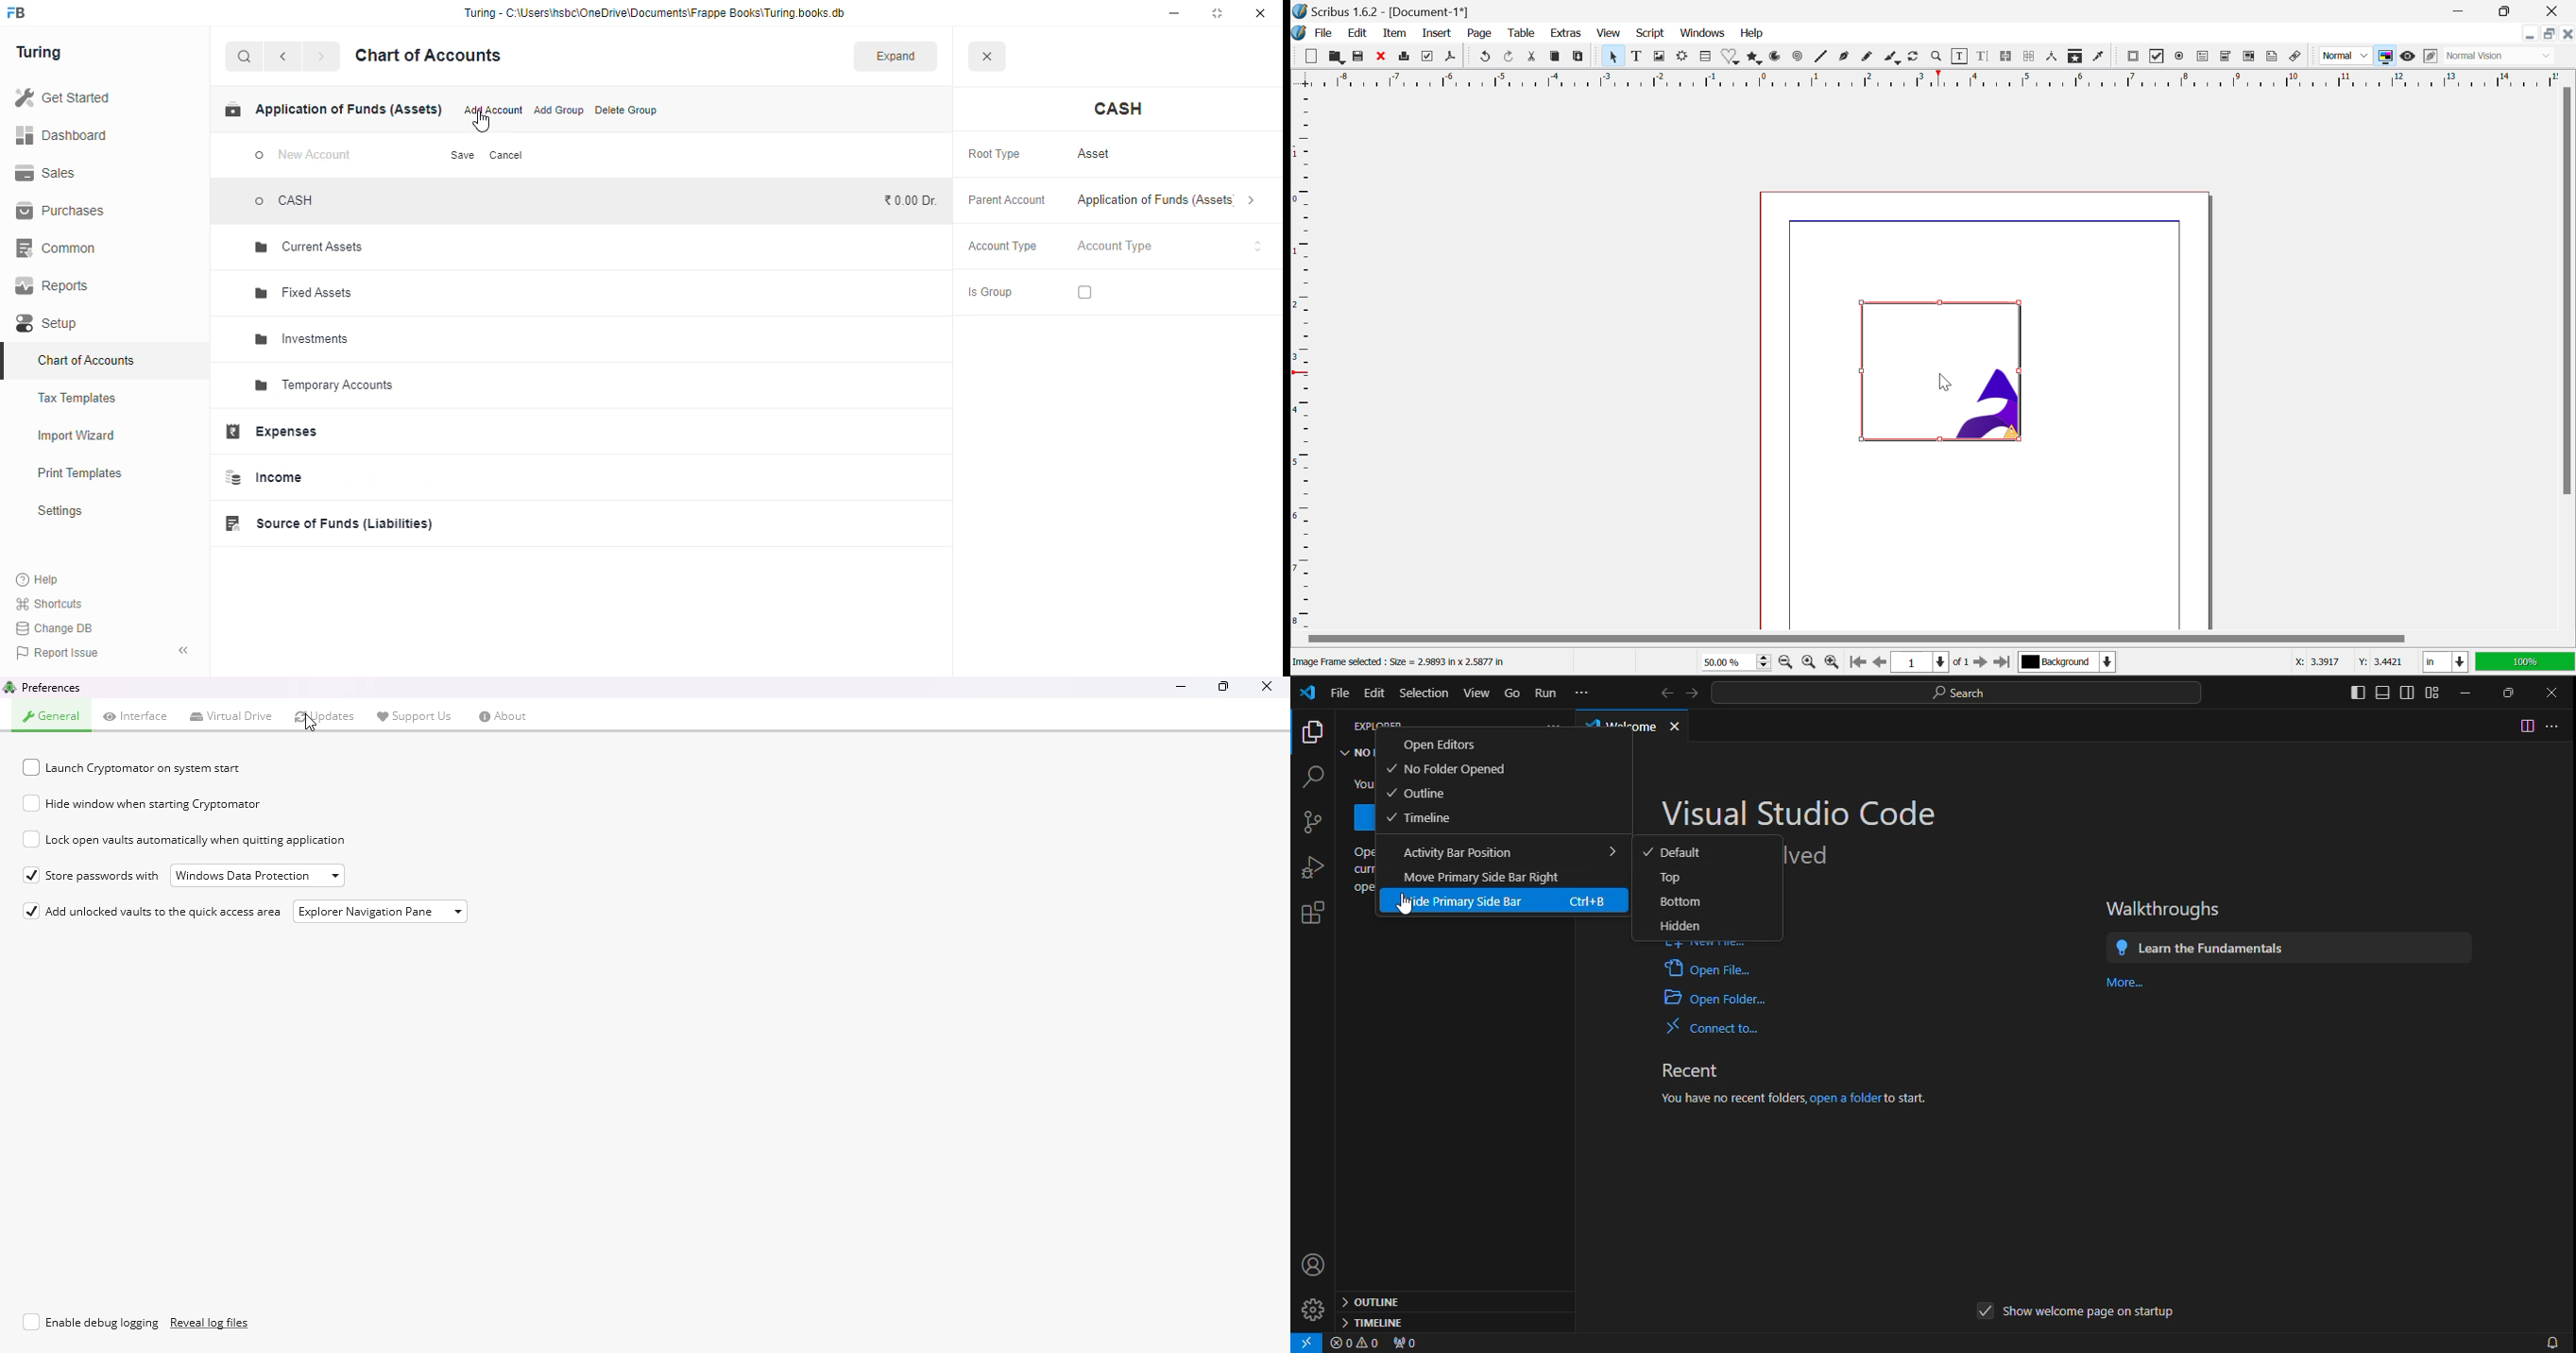 This screenshot has width=2576, height=1372. I want to click on move to sides, so click(2388, 692).